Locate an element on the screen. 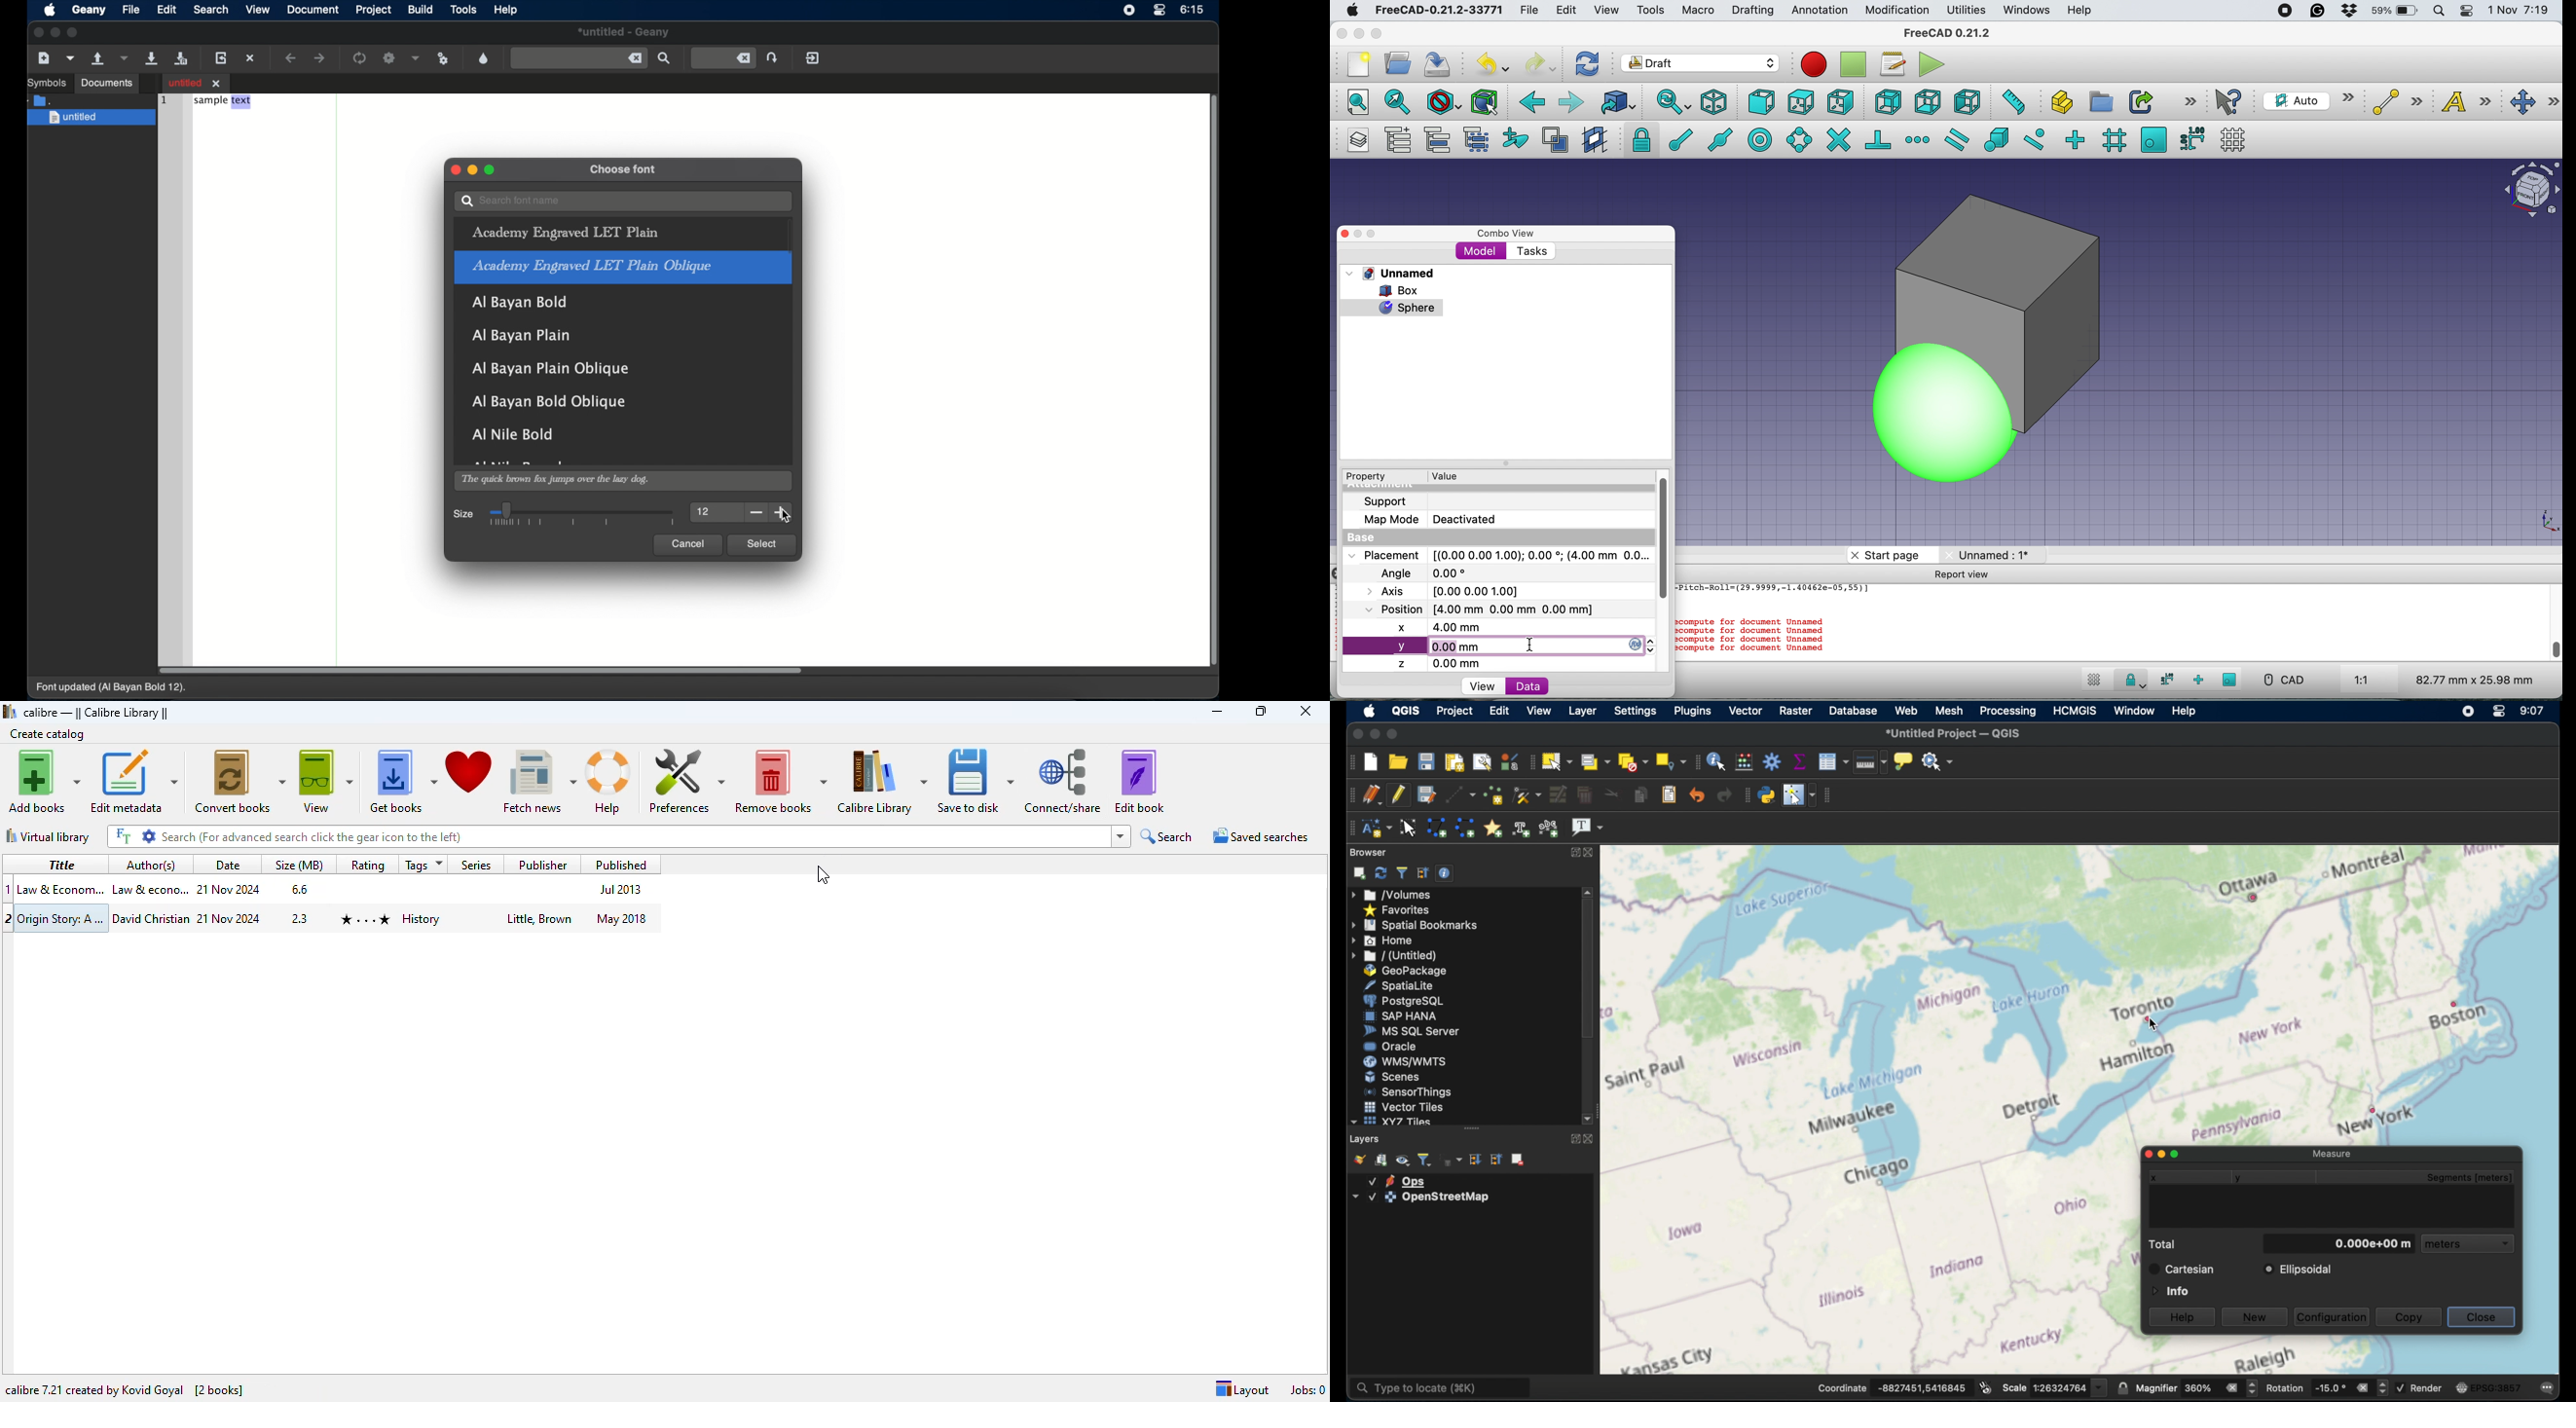  close is located at coordinates (1356, 732).